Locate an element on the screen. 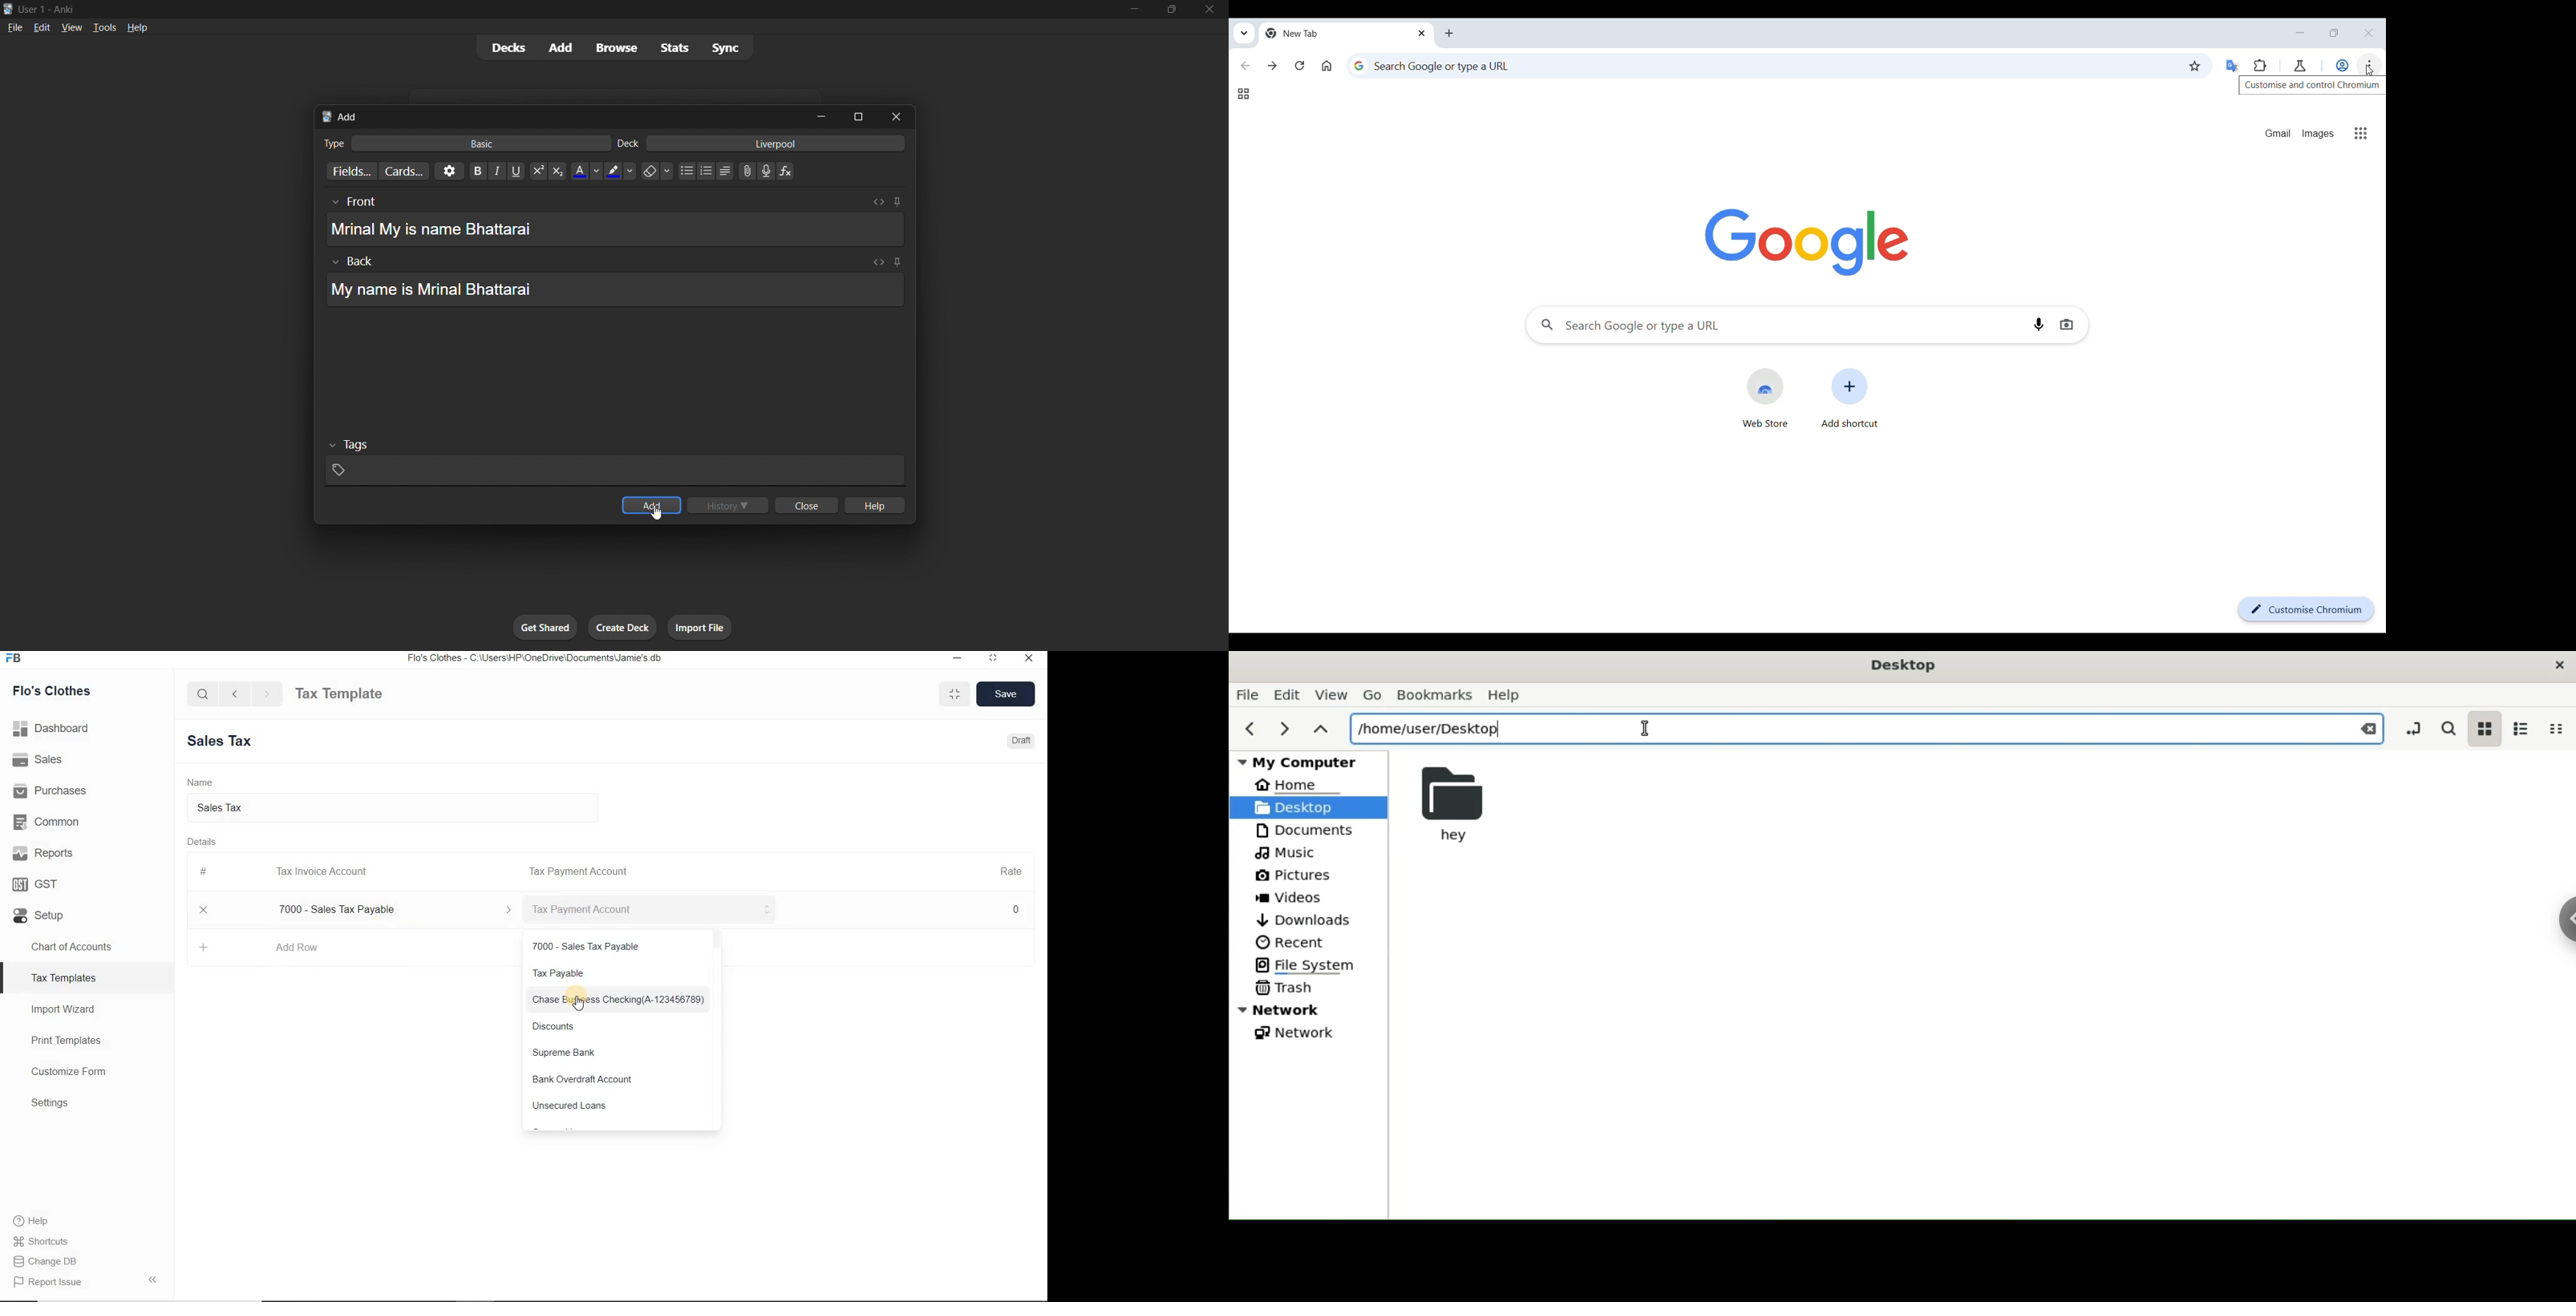  downloads is located at coordinates (1307, 920).